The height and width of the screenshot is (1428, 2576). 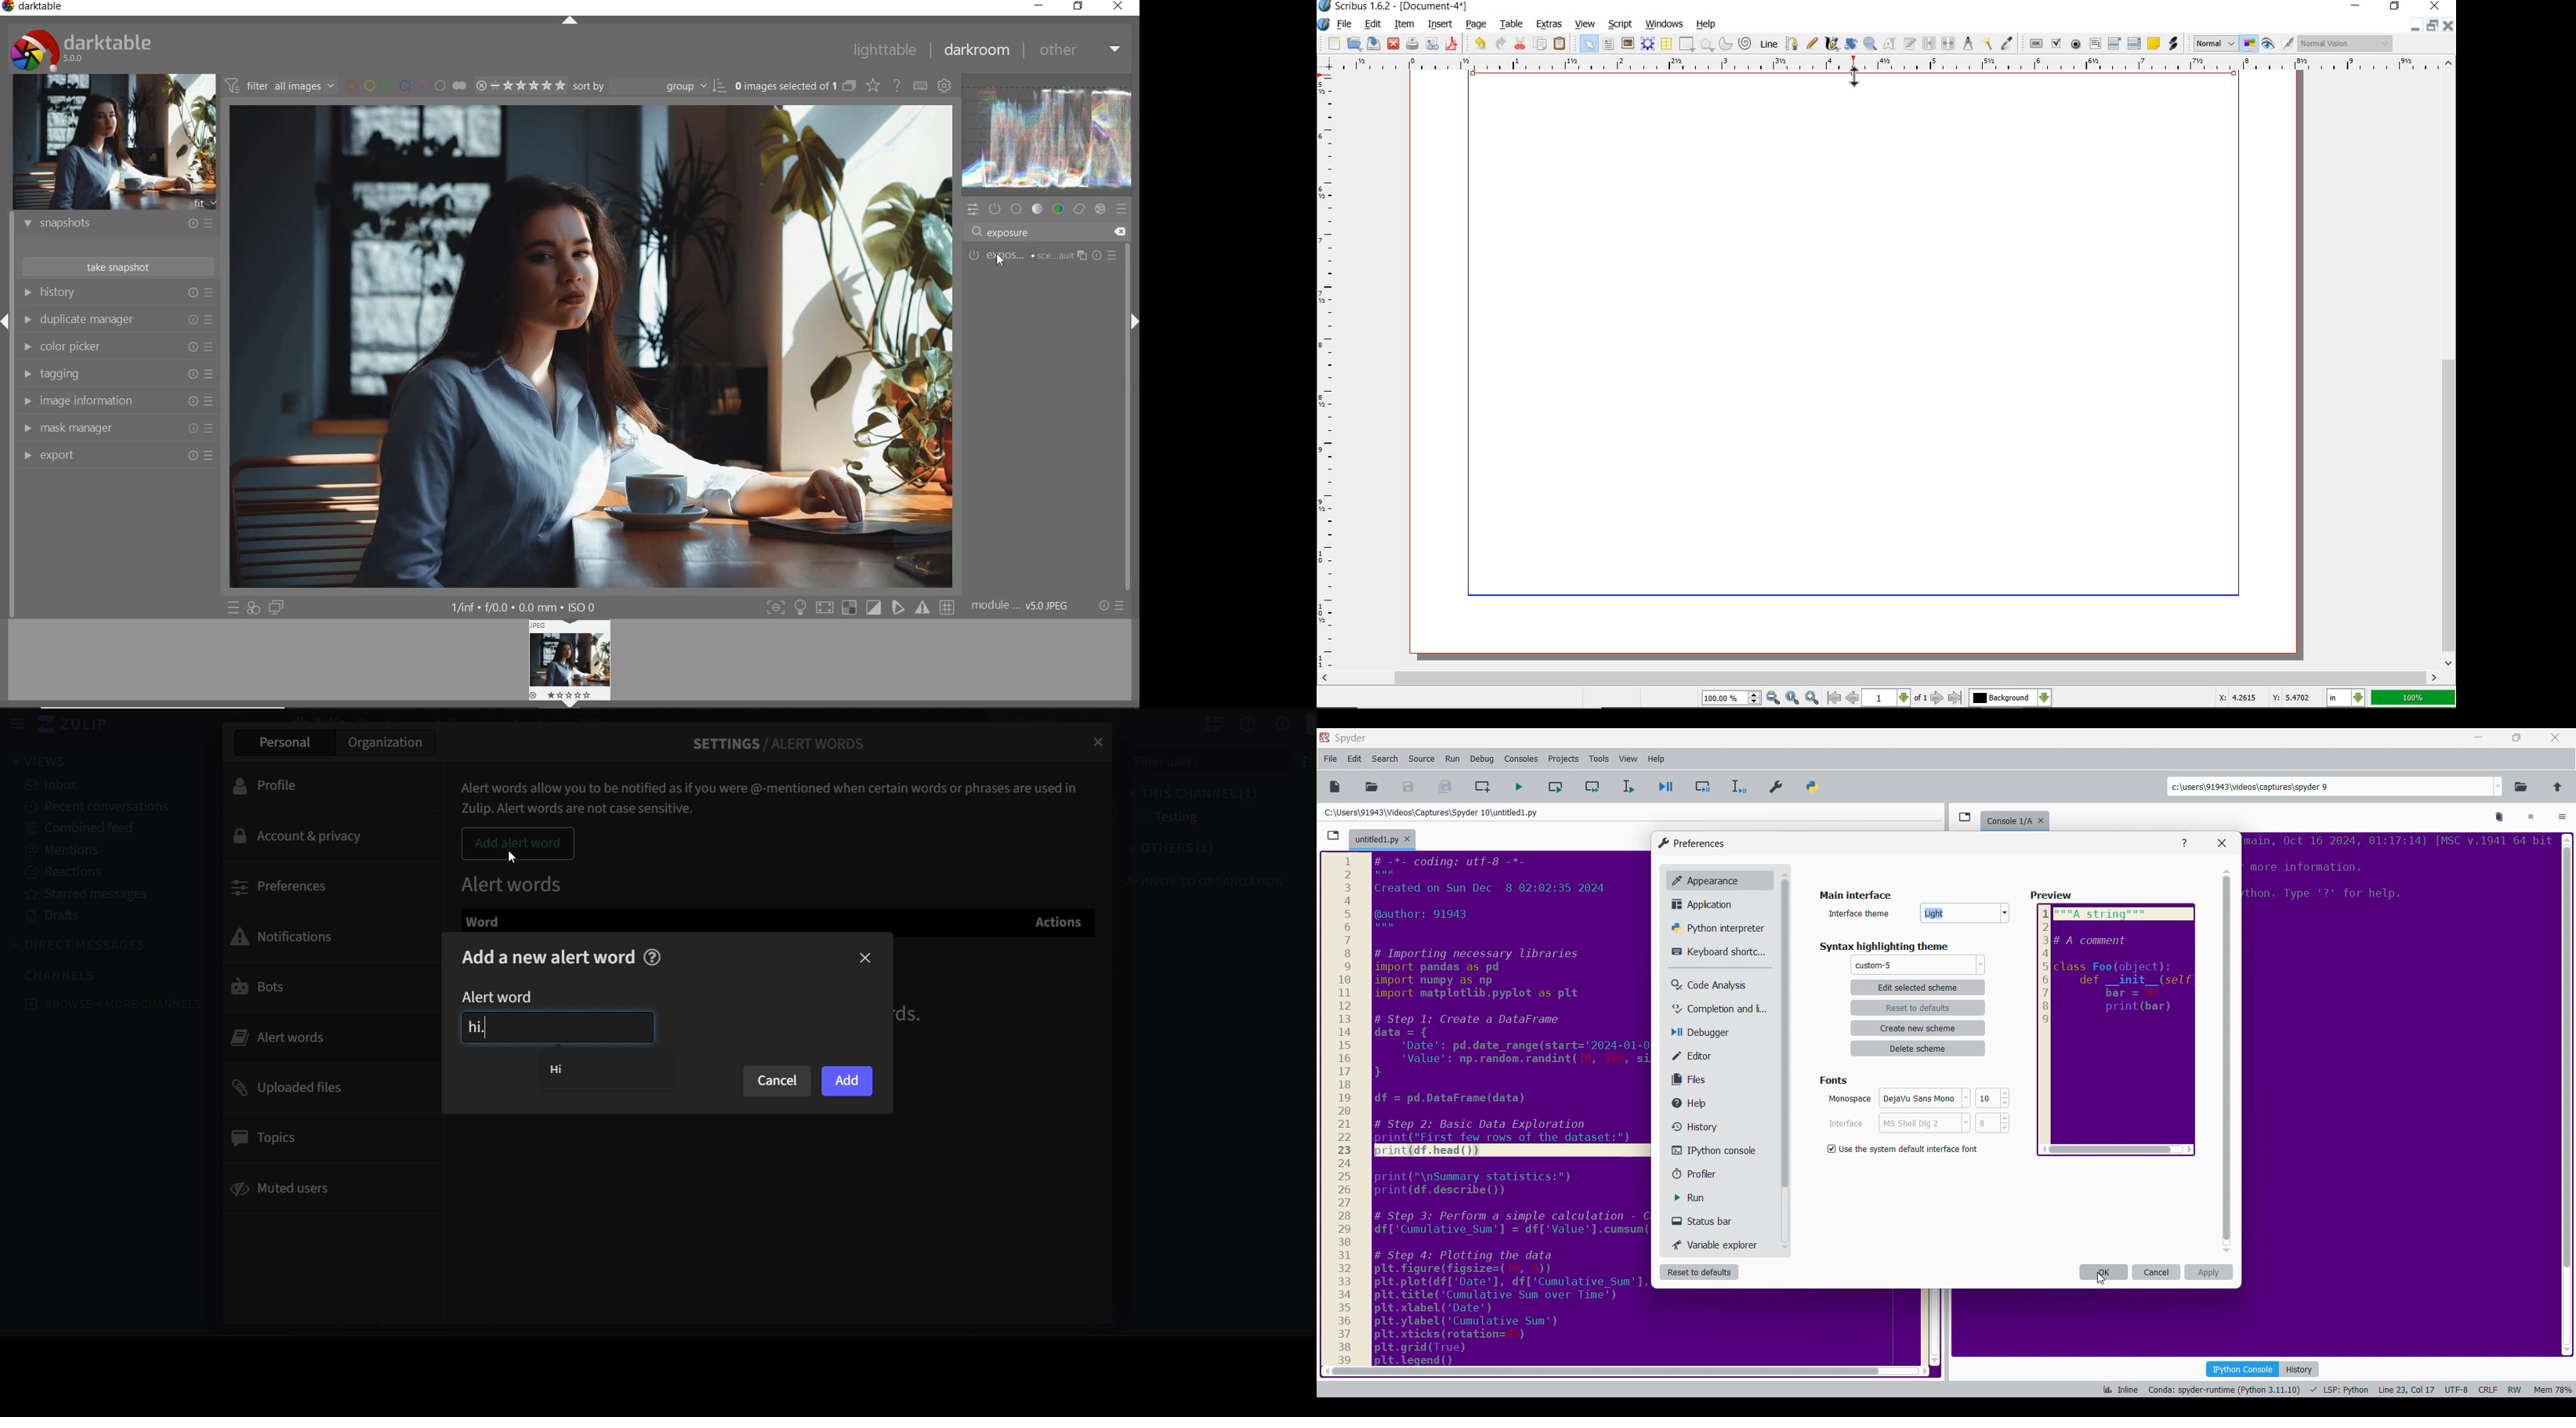 I want to click on preflight verifier, so click(x=1433, y=44).